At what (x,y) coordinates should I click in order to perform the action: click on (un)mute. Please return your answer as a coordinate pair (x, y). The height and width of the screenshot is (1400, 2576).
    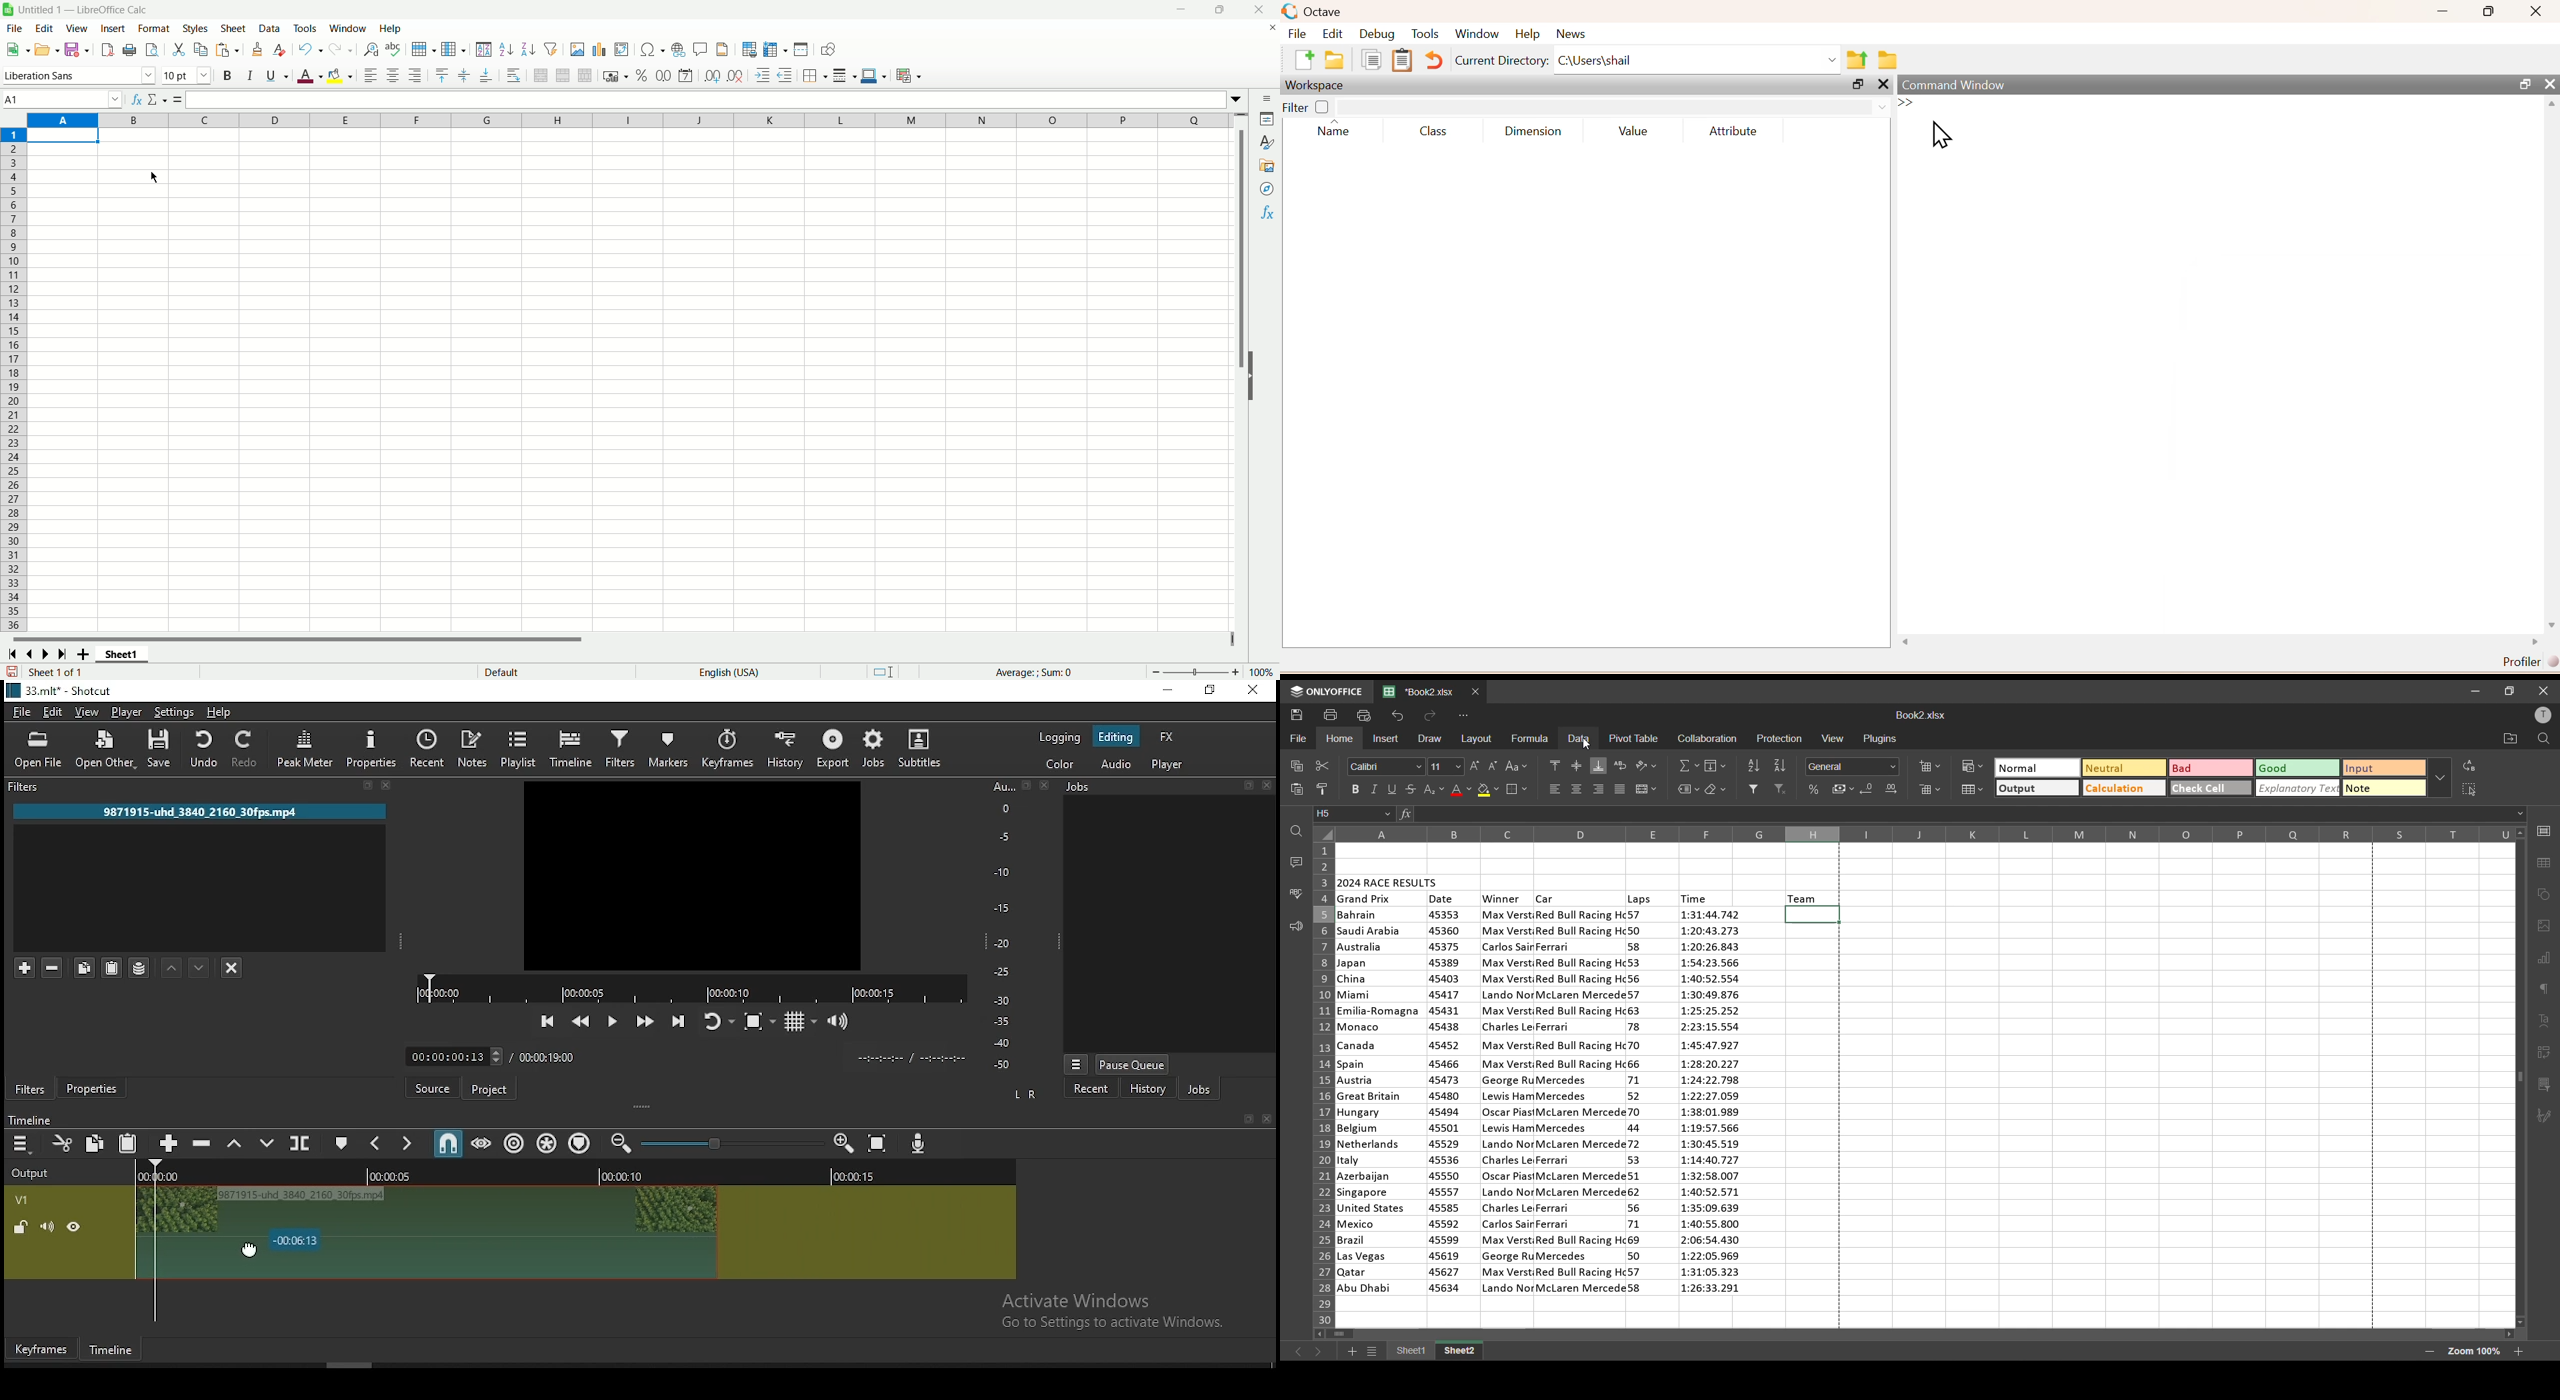
    Looking at the image, I should click on (47, 1228).